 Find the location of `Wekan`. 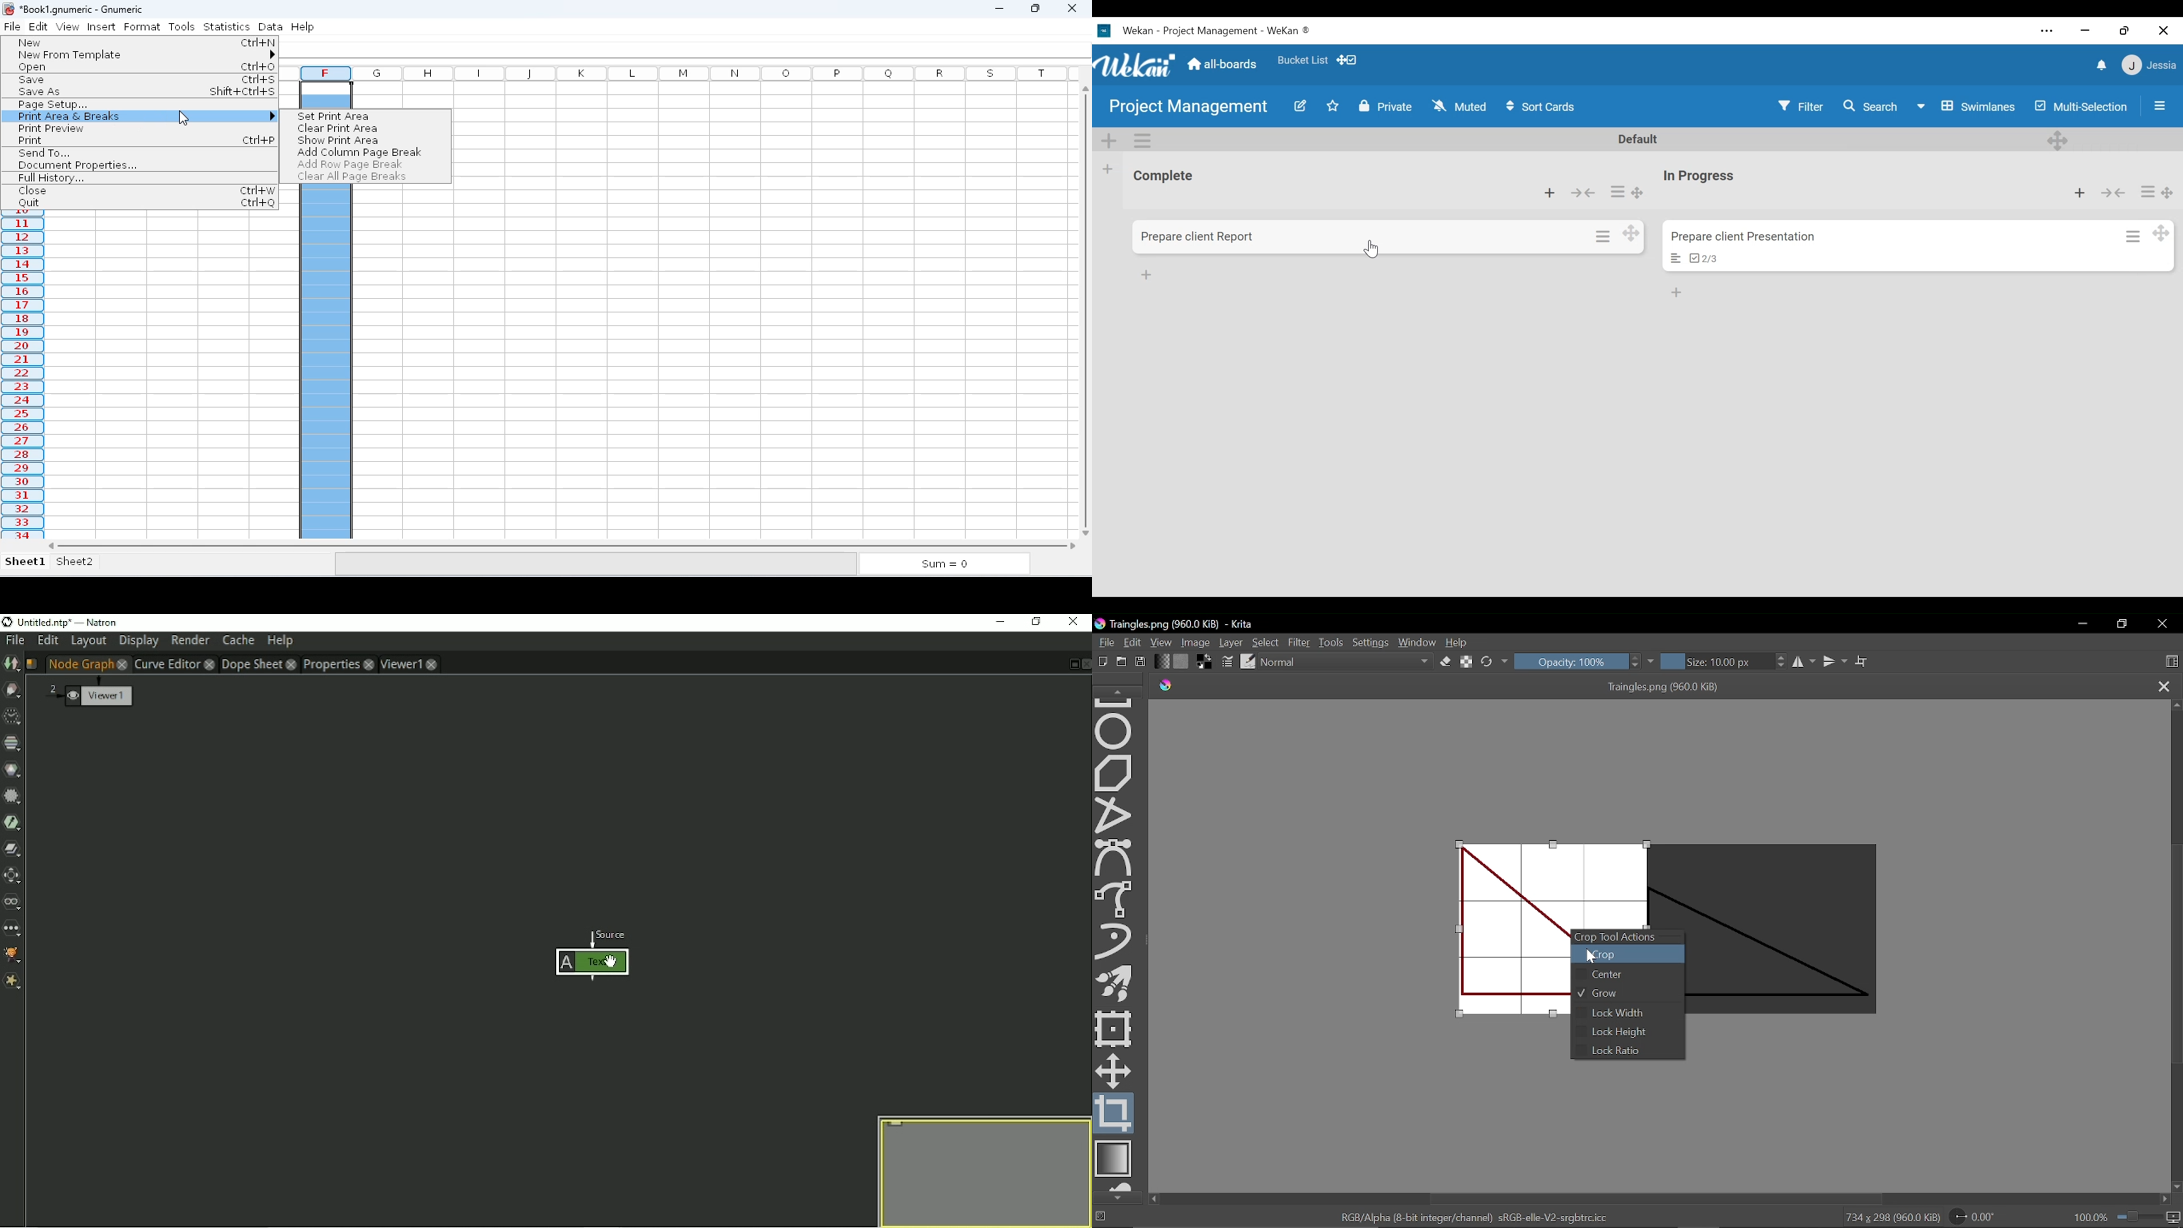

Wekan is located at coordinates (1128, 32).